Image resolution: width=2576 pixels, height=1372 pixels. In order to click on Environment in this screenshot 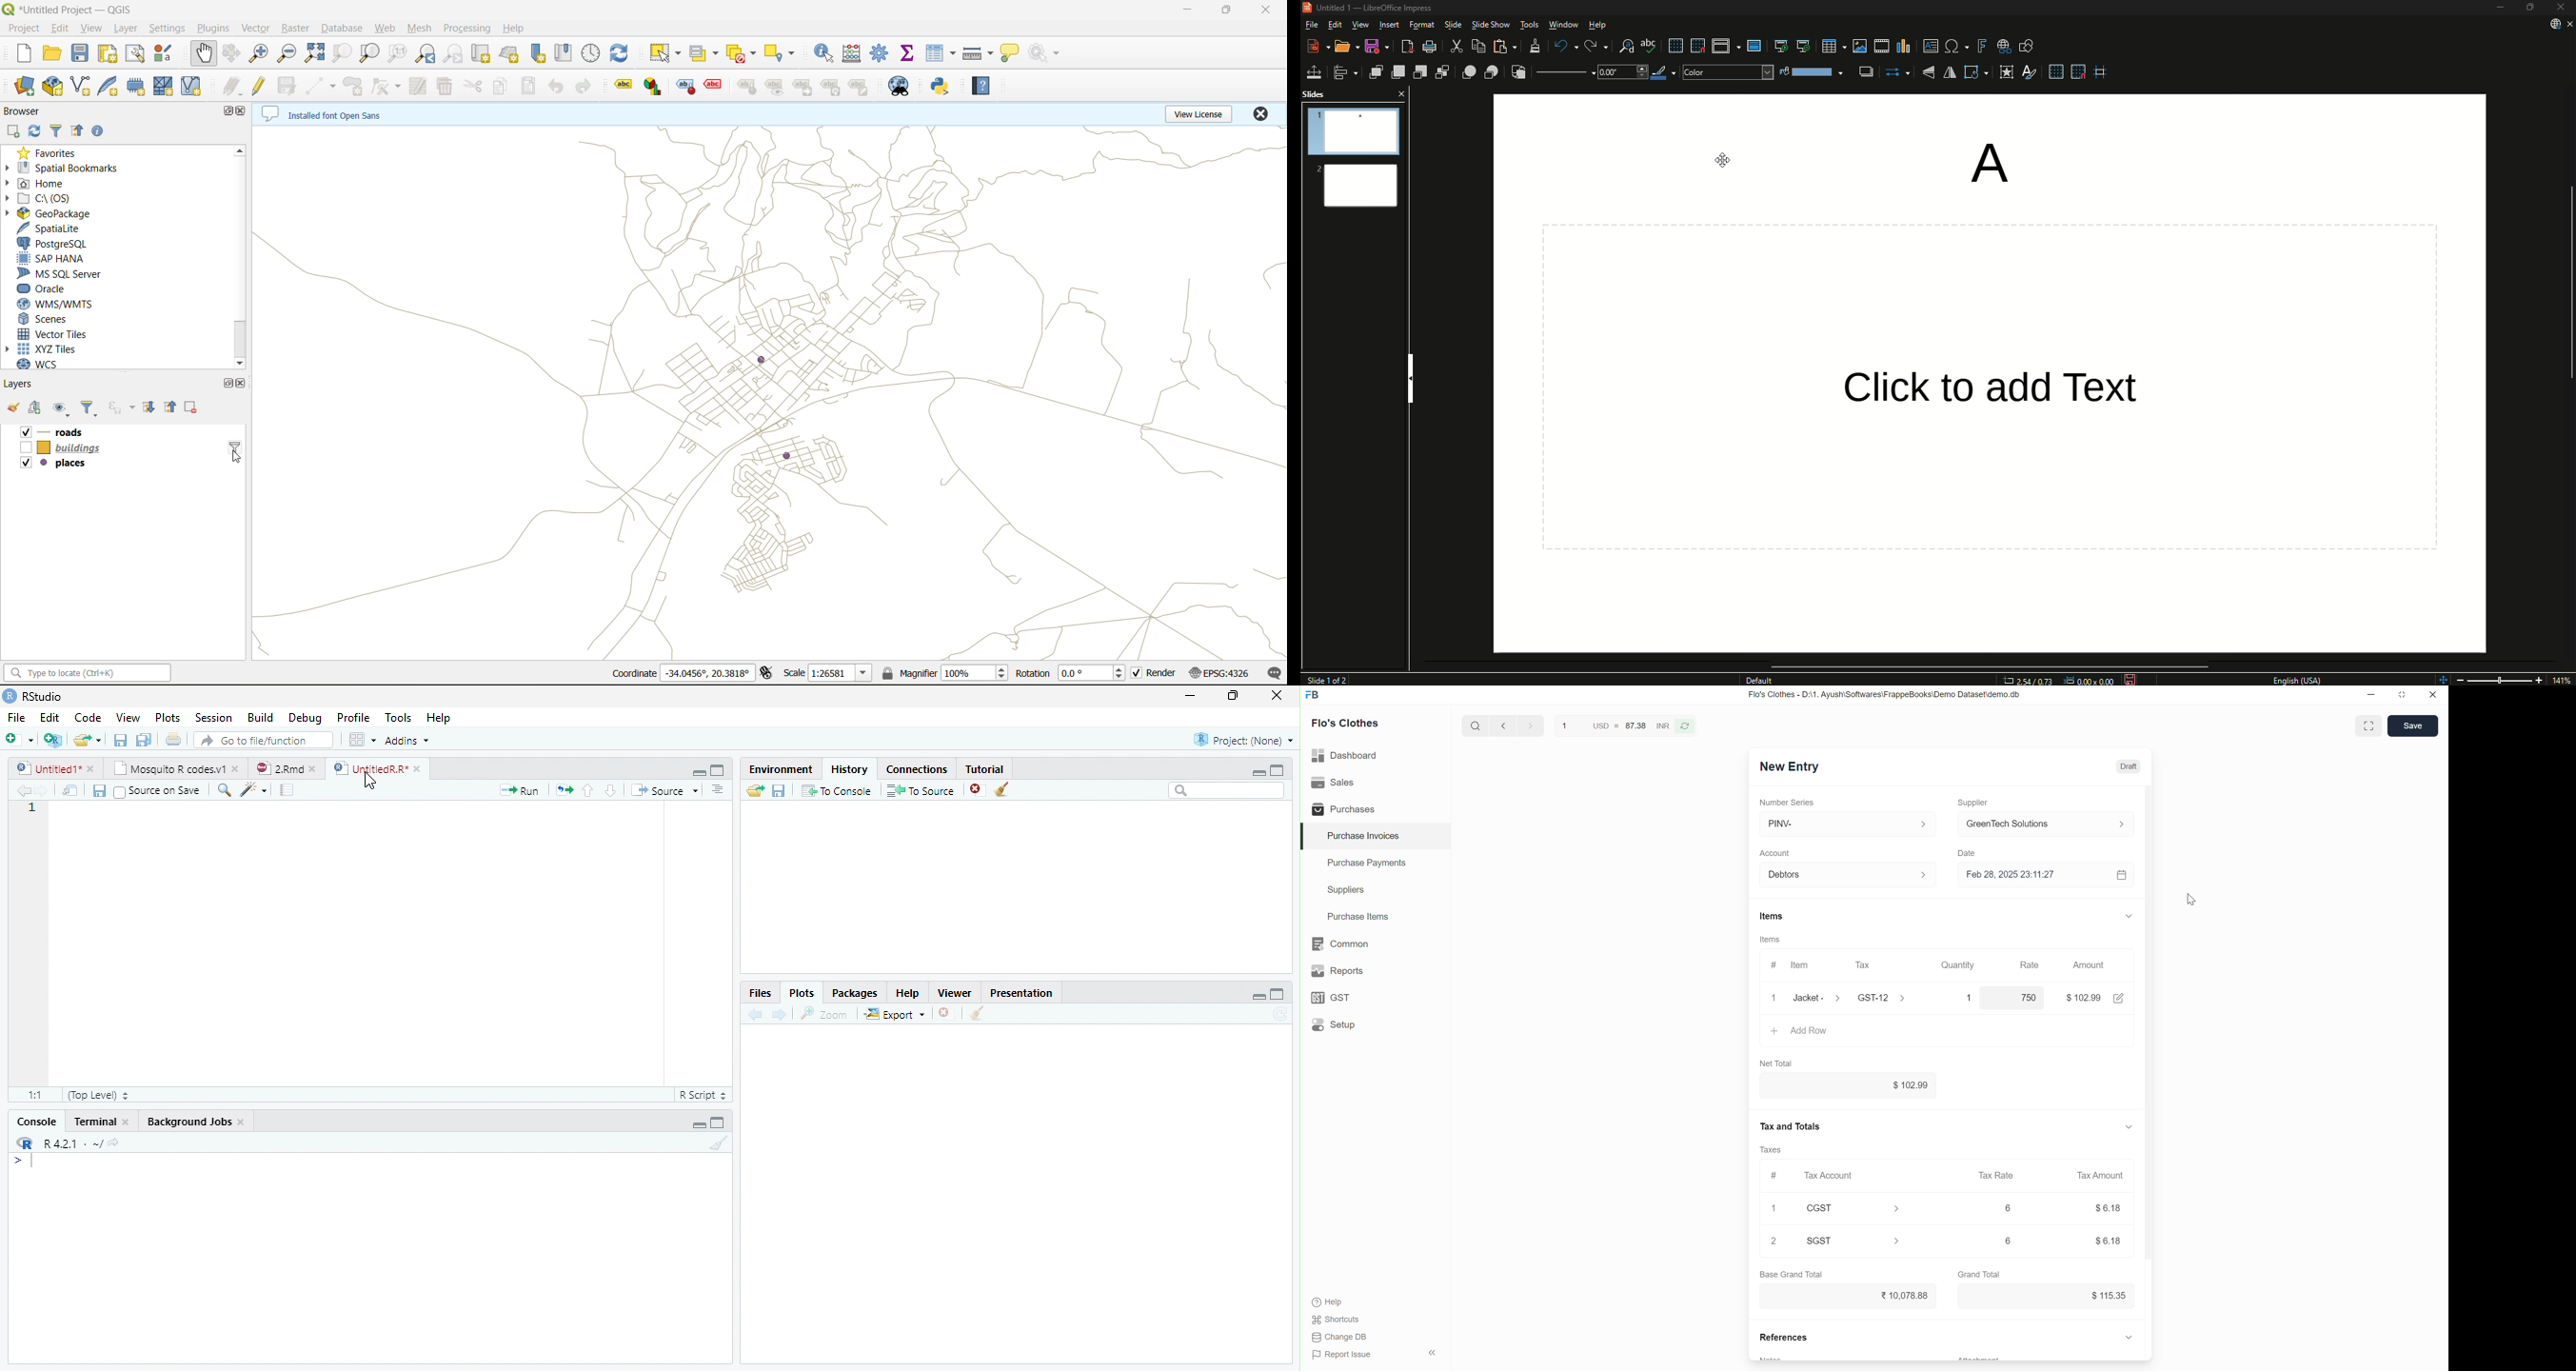, I will do `click(781, 768)`.